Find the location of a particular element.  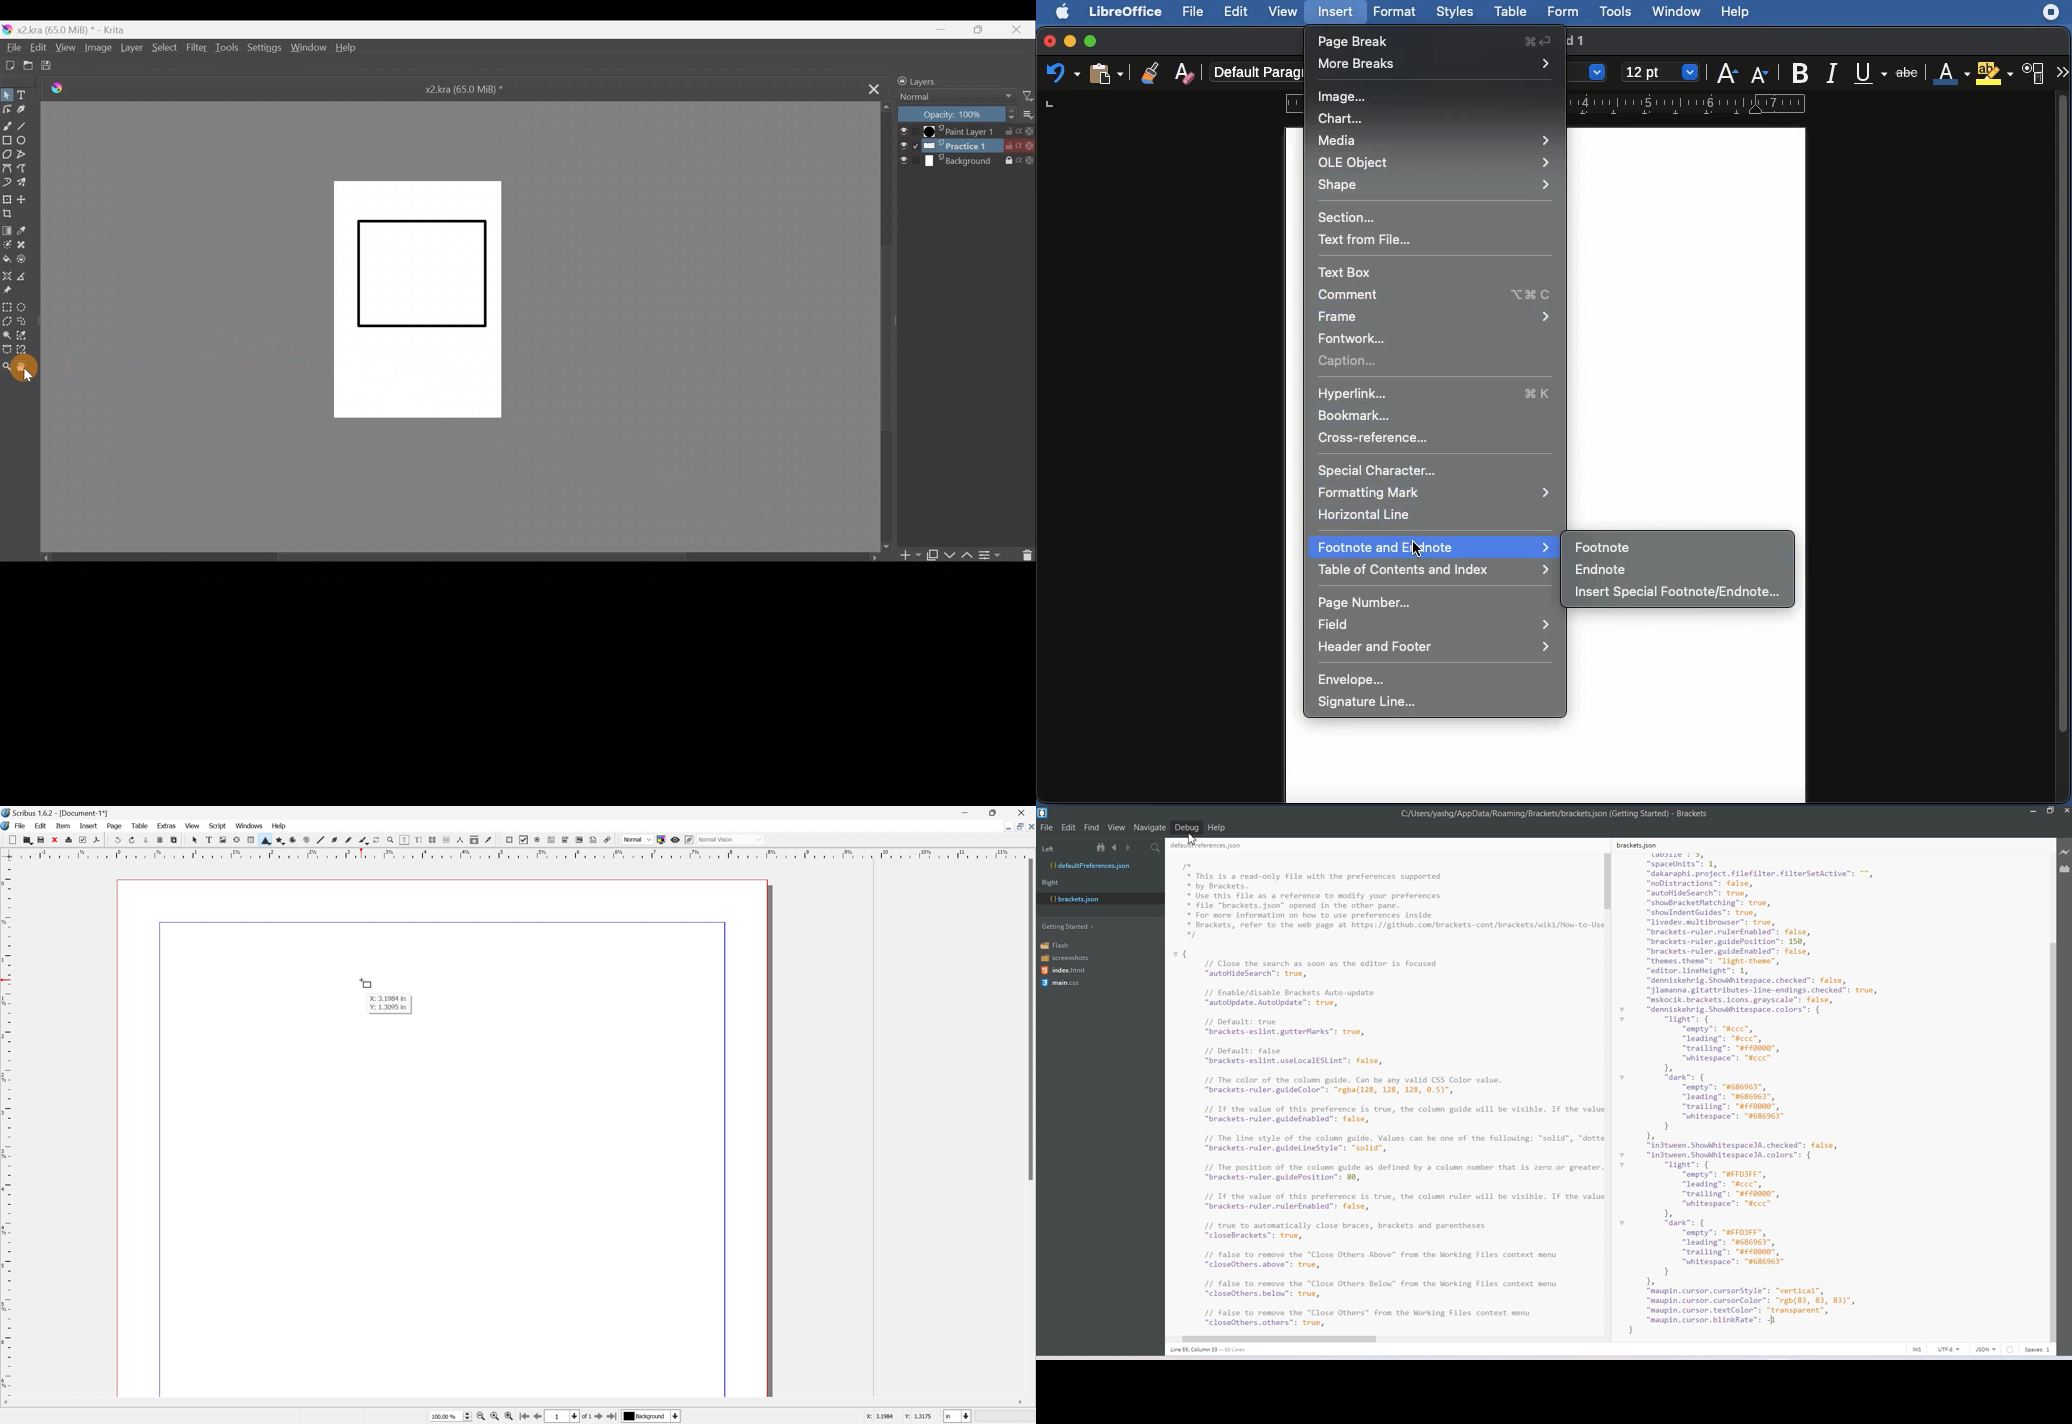

LibreOffice is located at coordinates (1127, 12).